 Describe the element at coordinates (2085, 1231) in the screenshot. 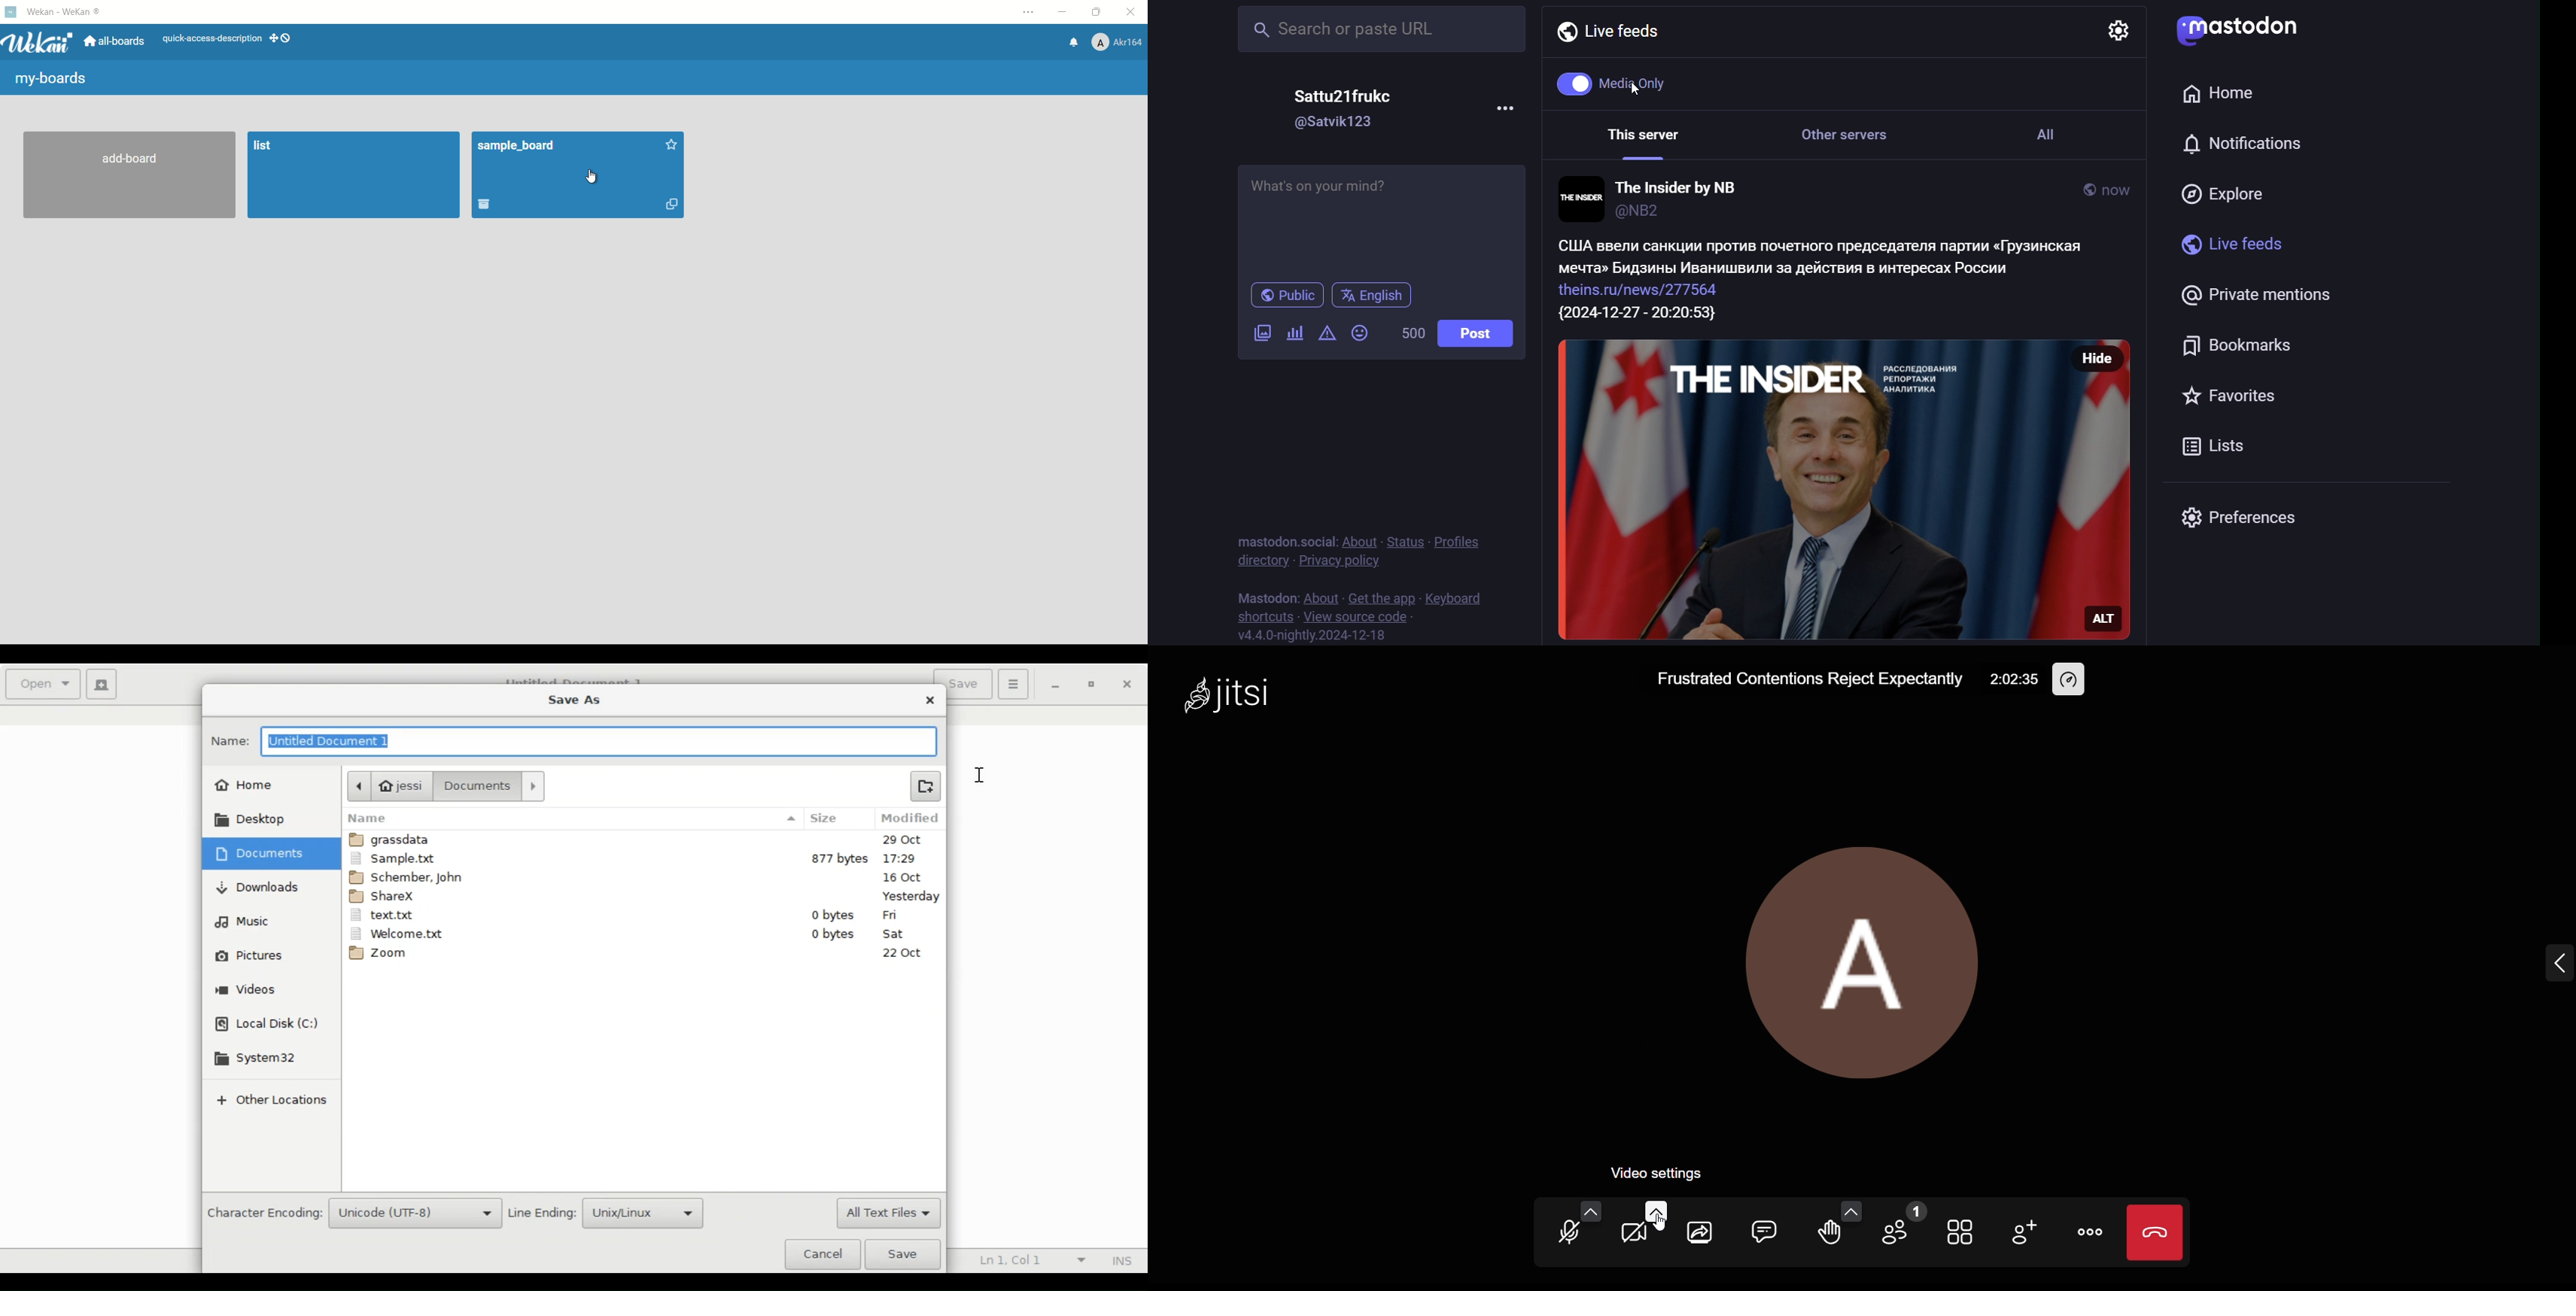

I see `more actions` at that location.